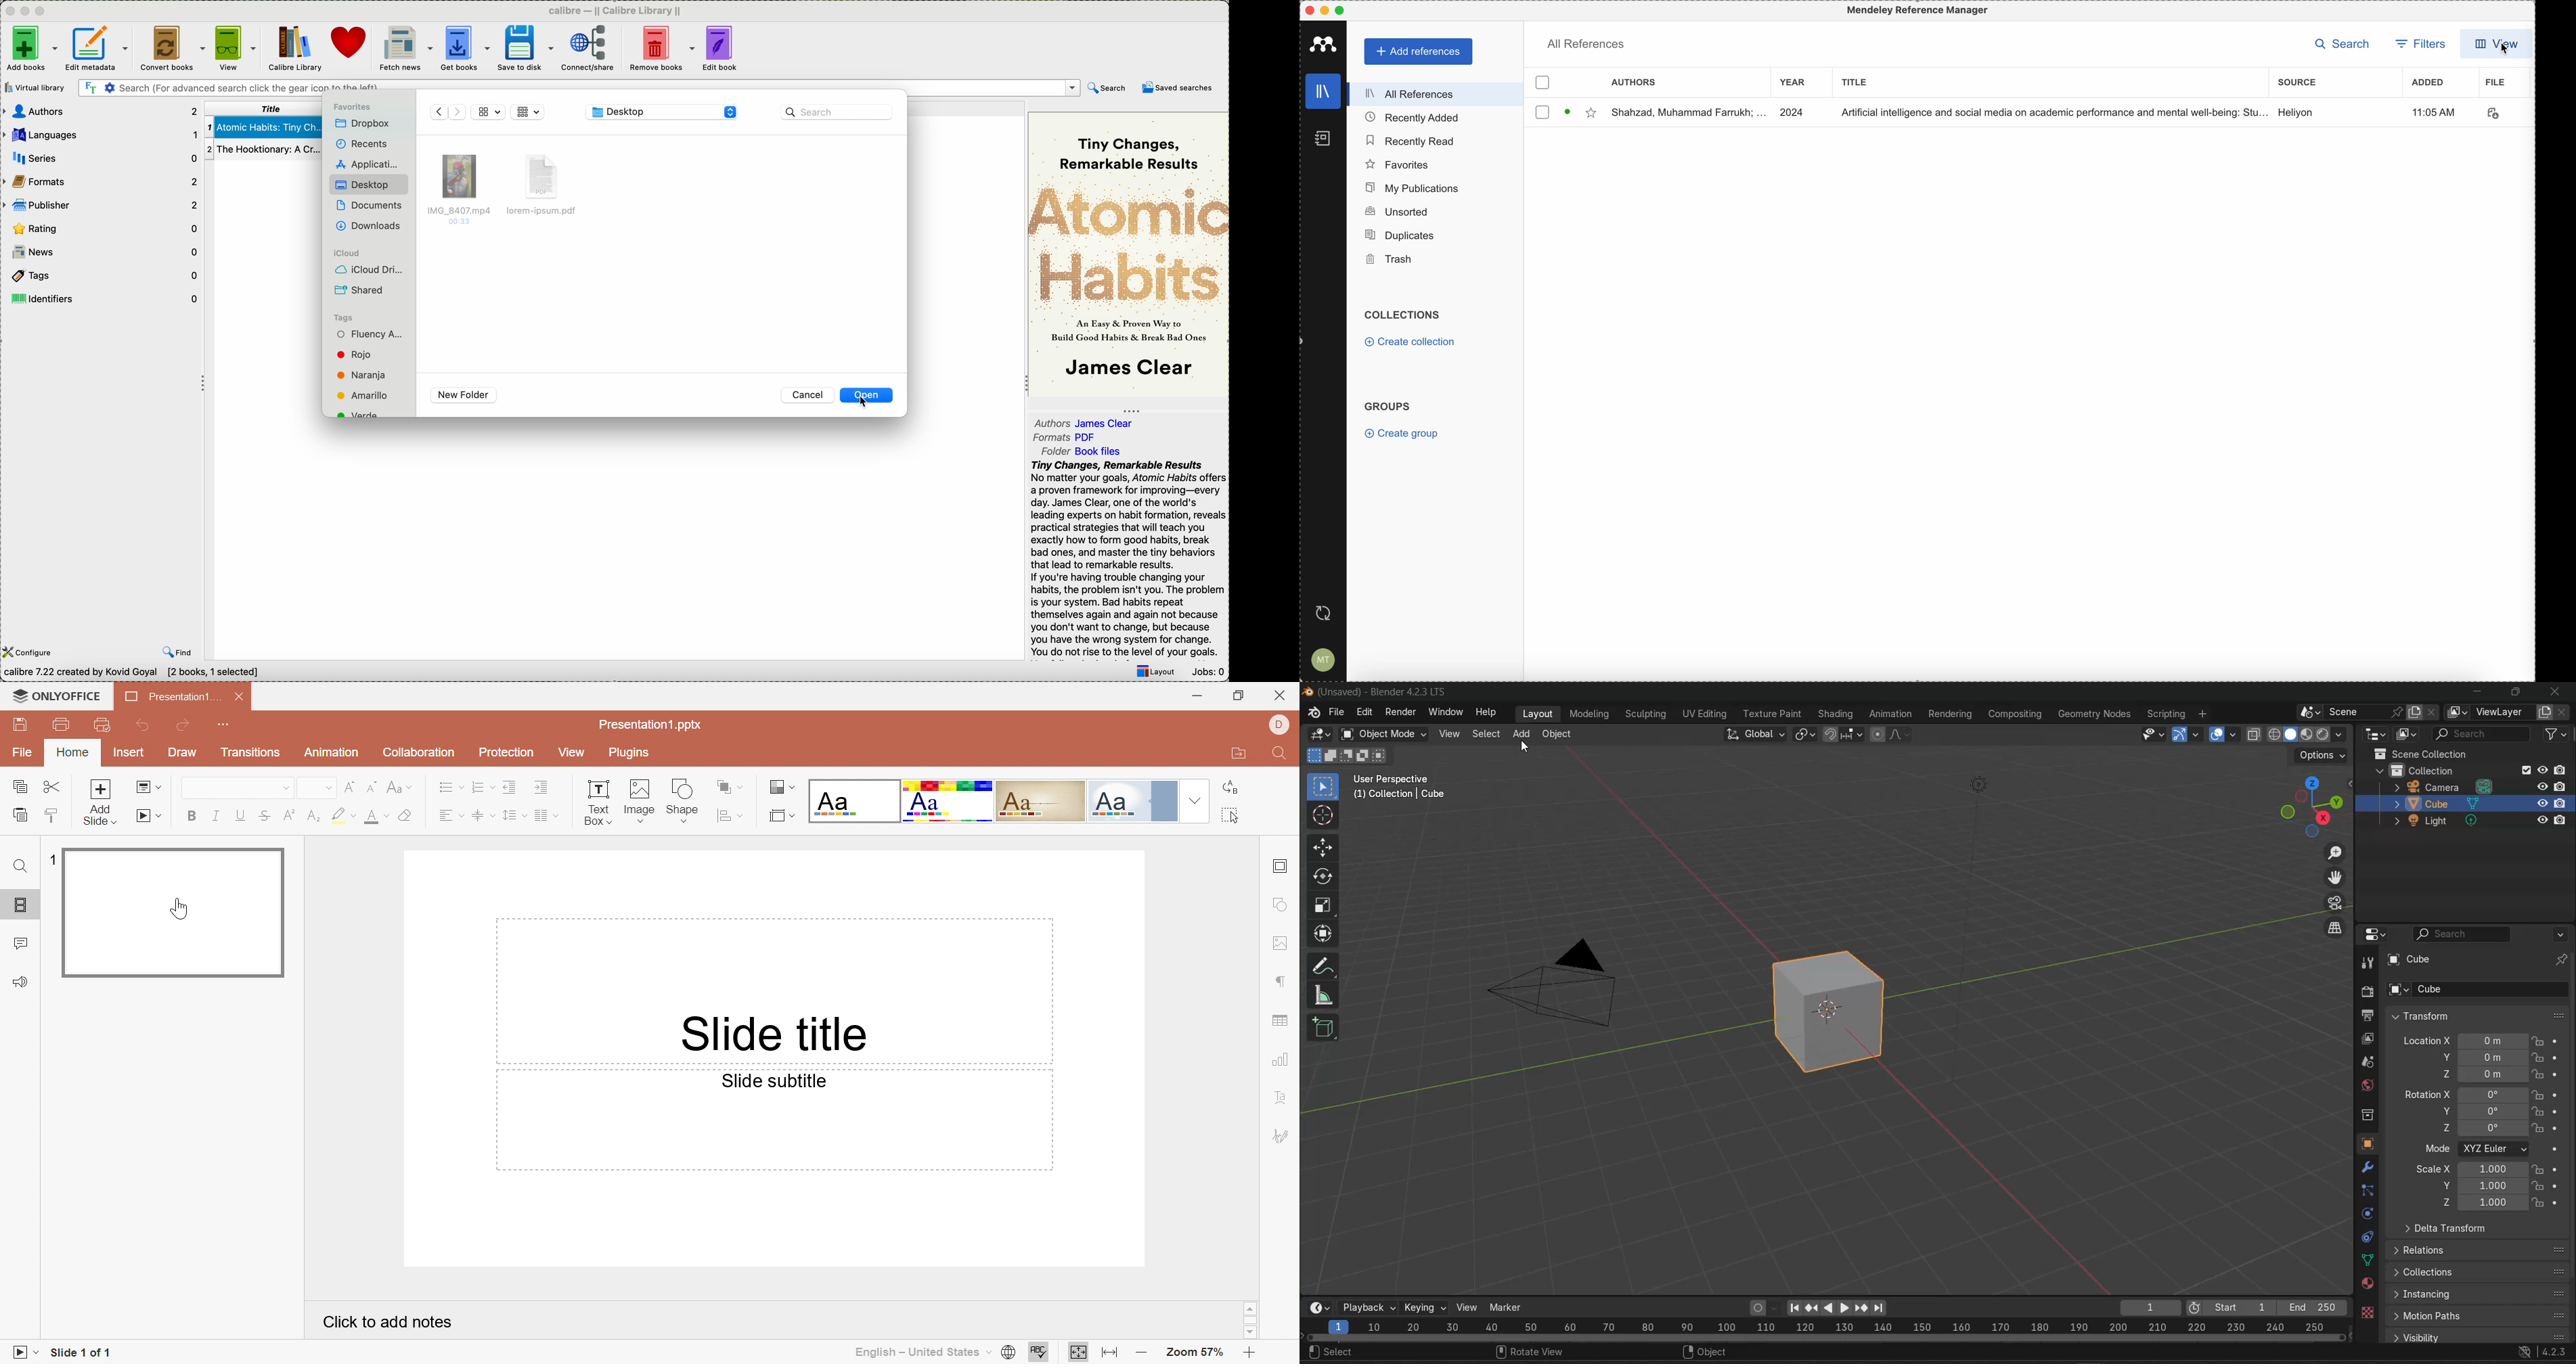 The height and width of the screenshot is (1372, 2576). I want to click on Transitions, so click(252, 752).